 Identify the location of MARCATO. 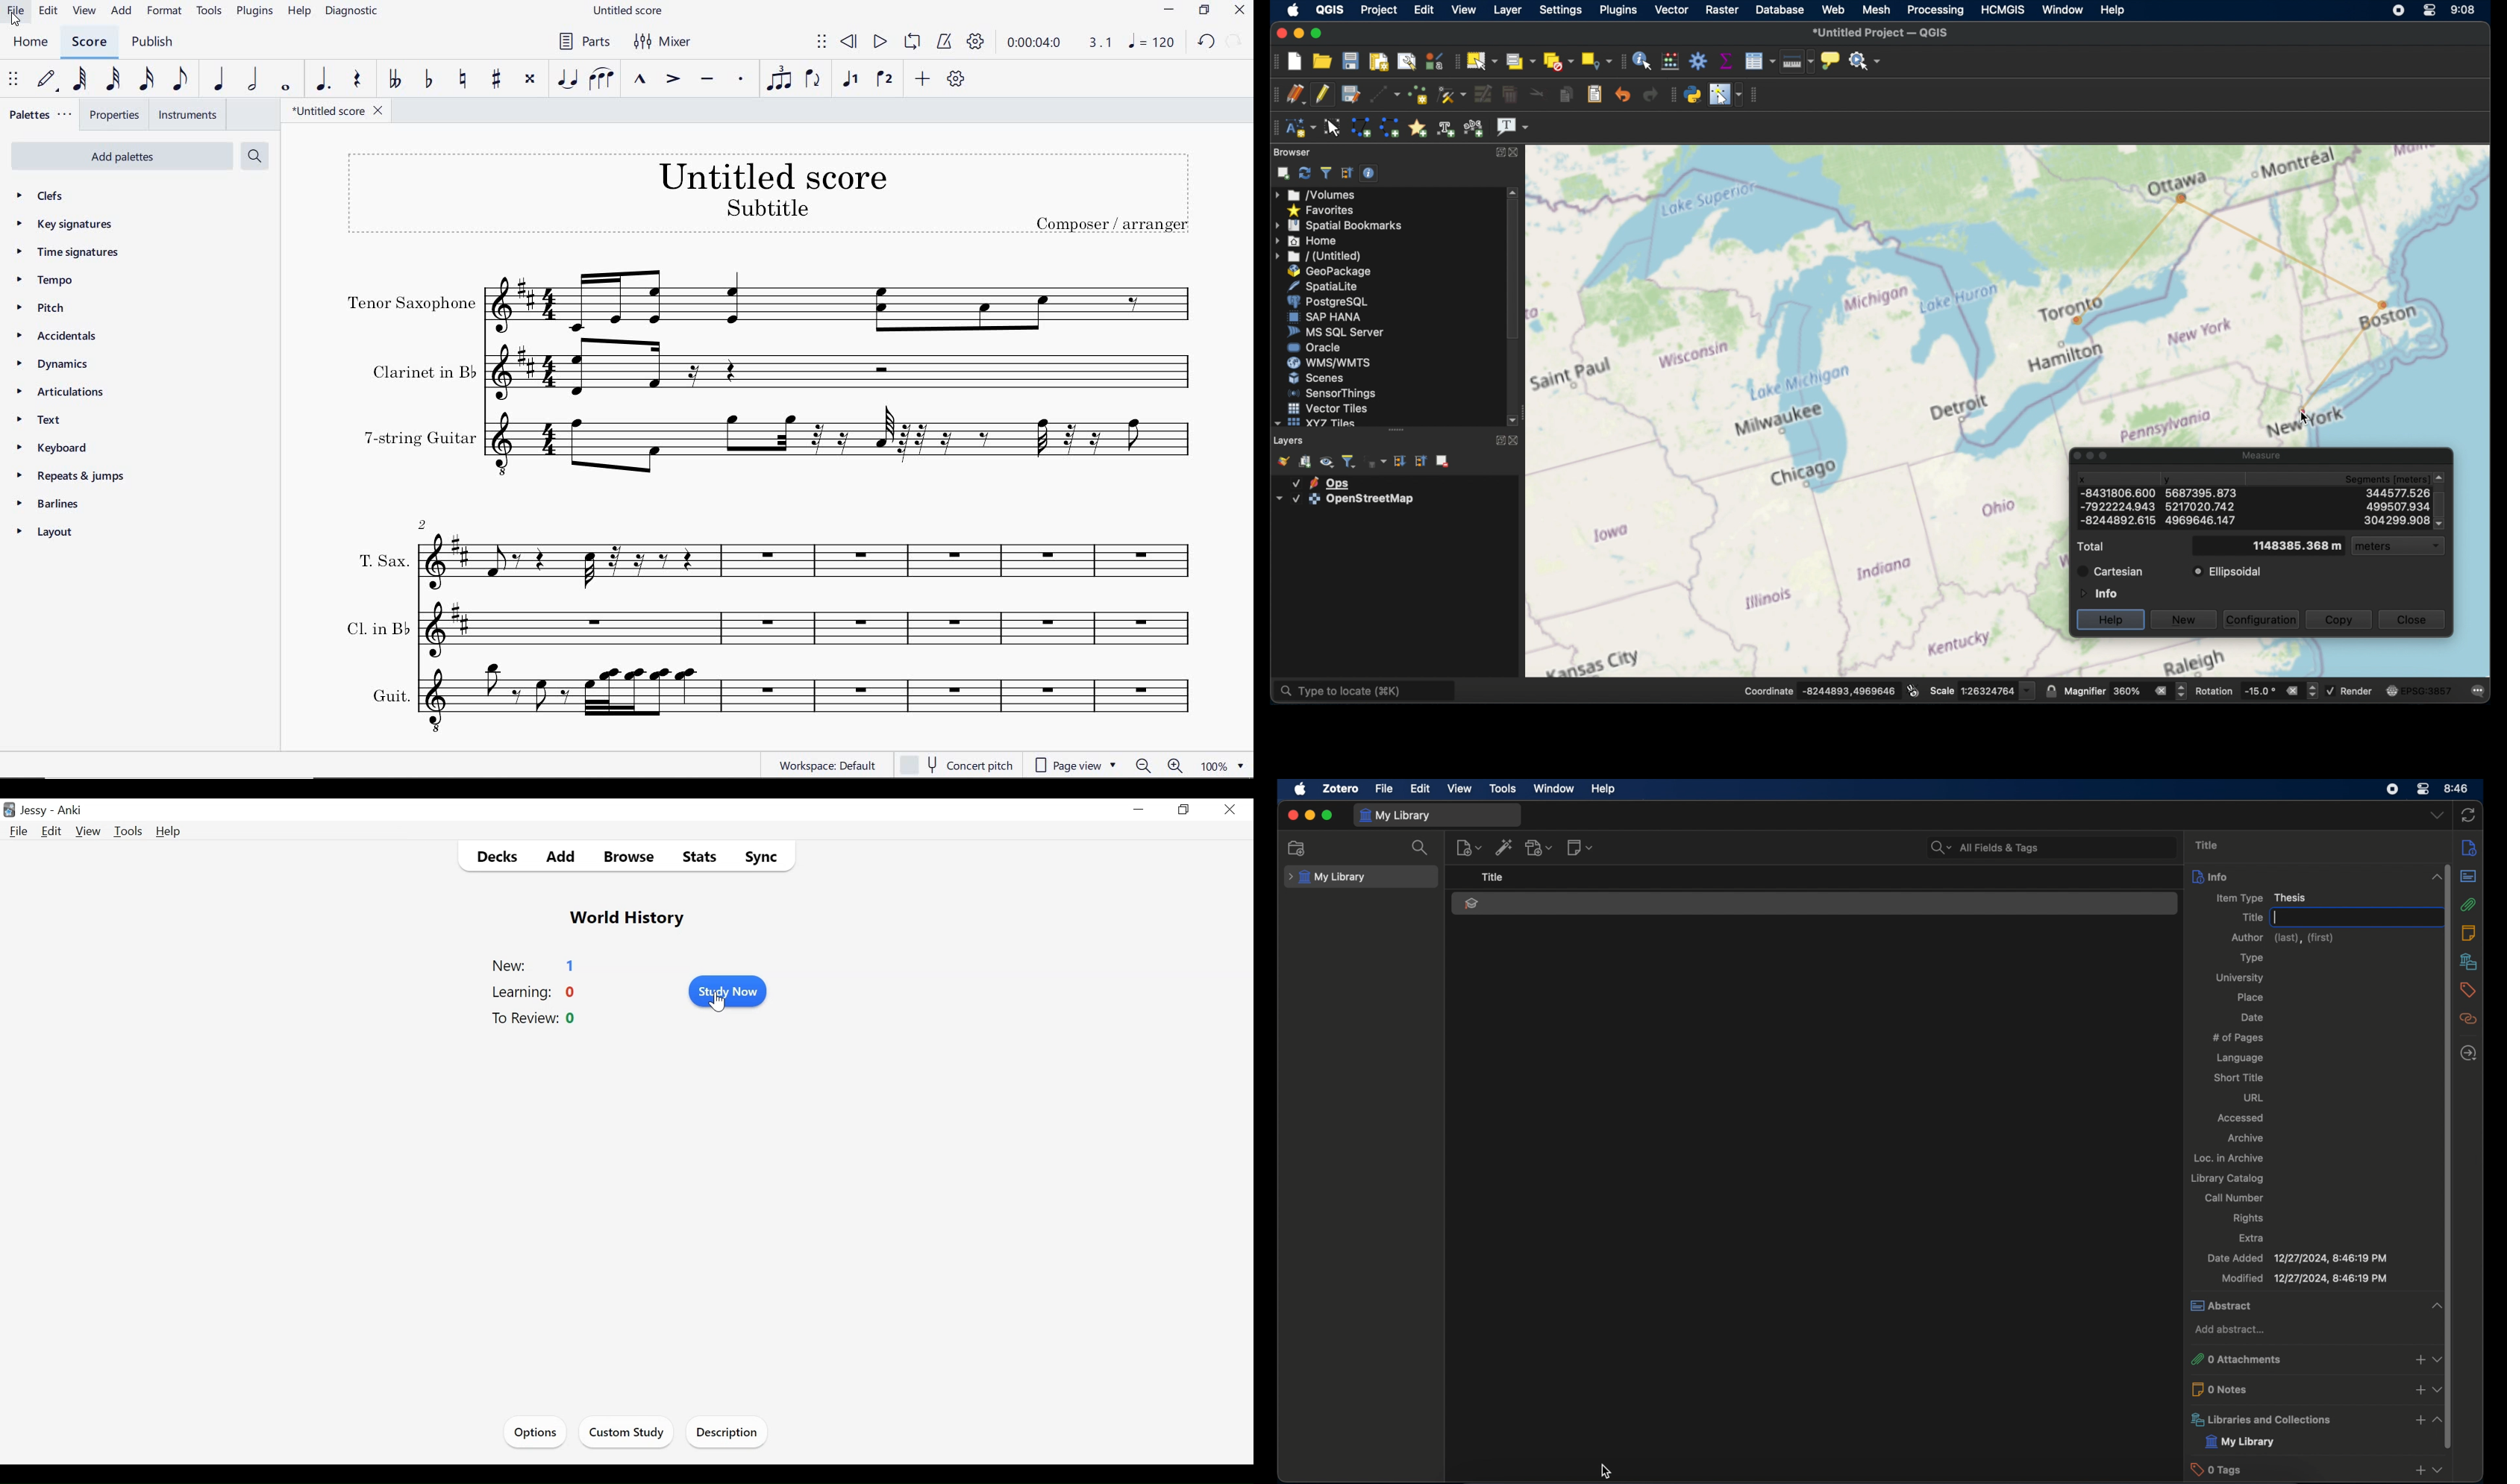
(640, 80).